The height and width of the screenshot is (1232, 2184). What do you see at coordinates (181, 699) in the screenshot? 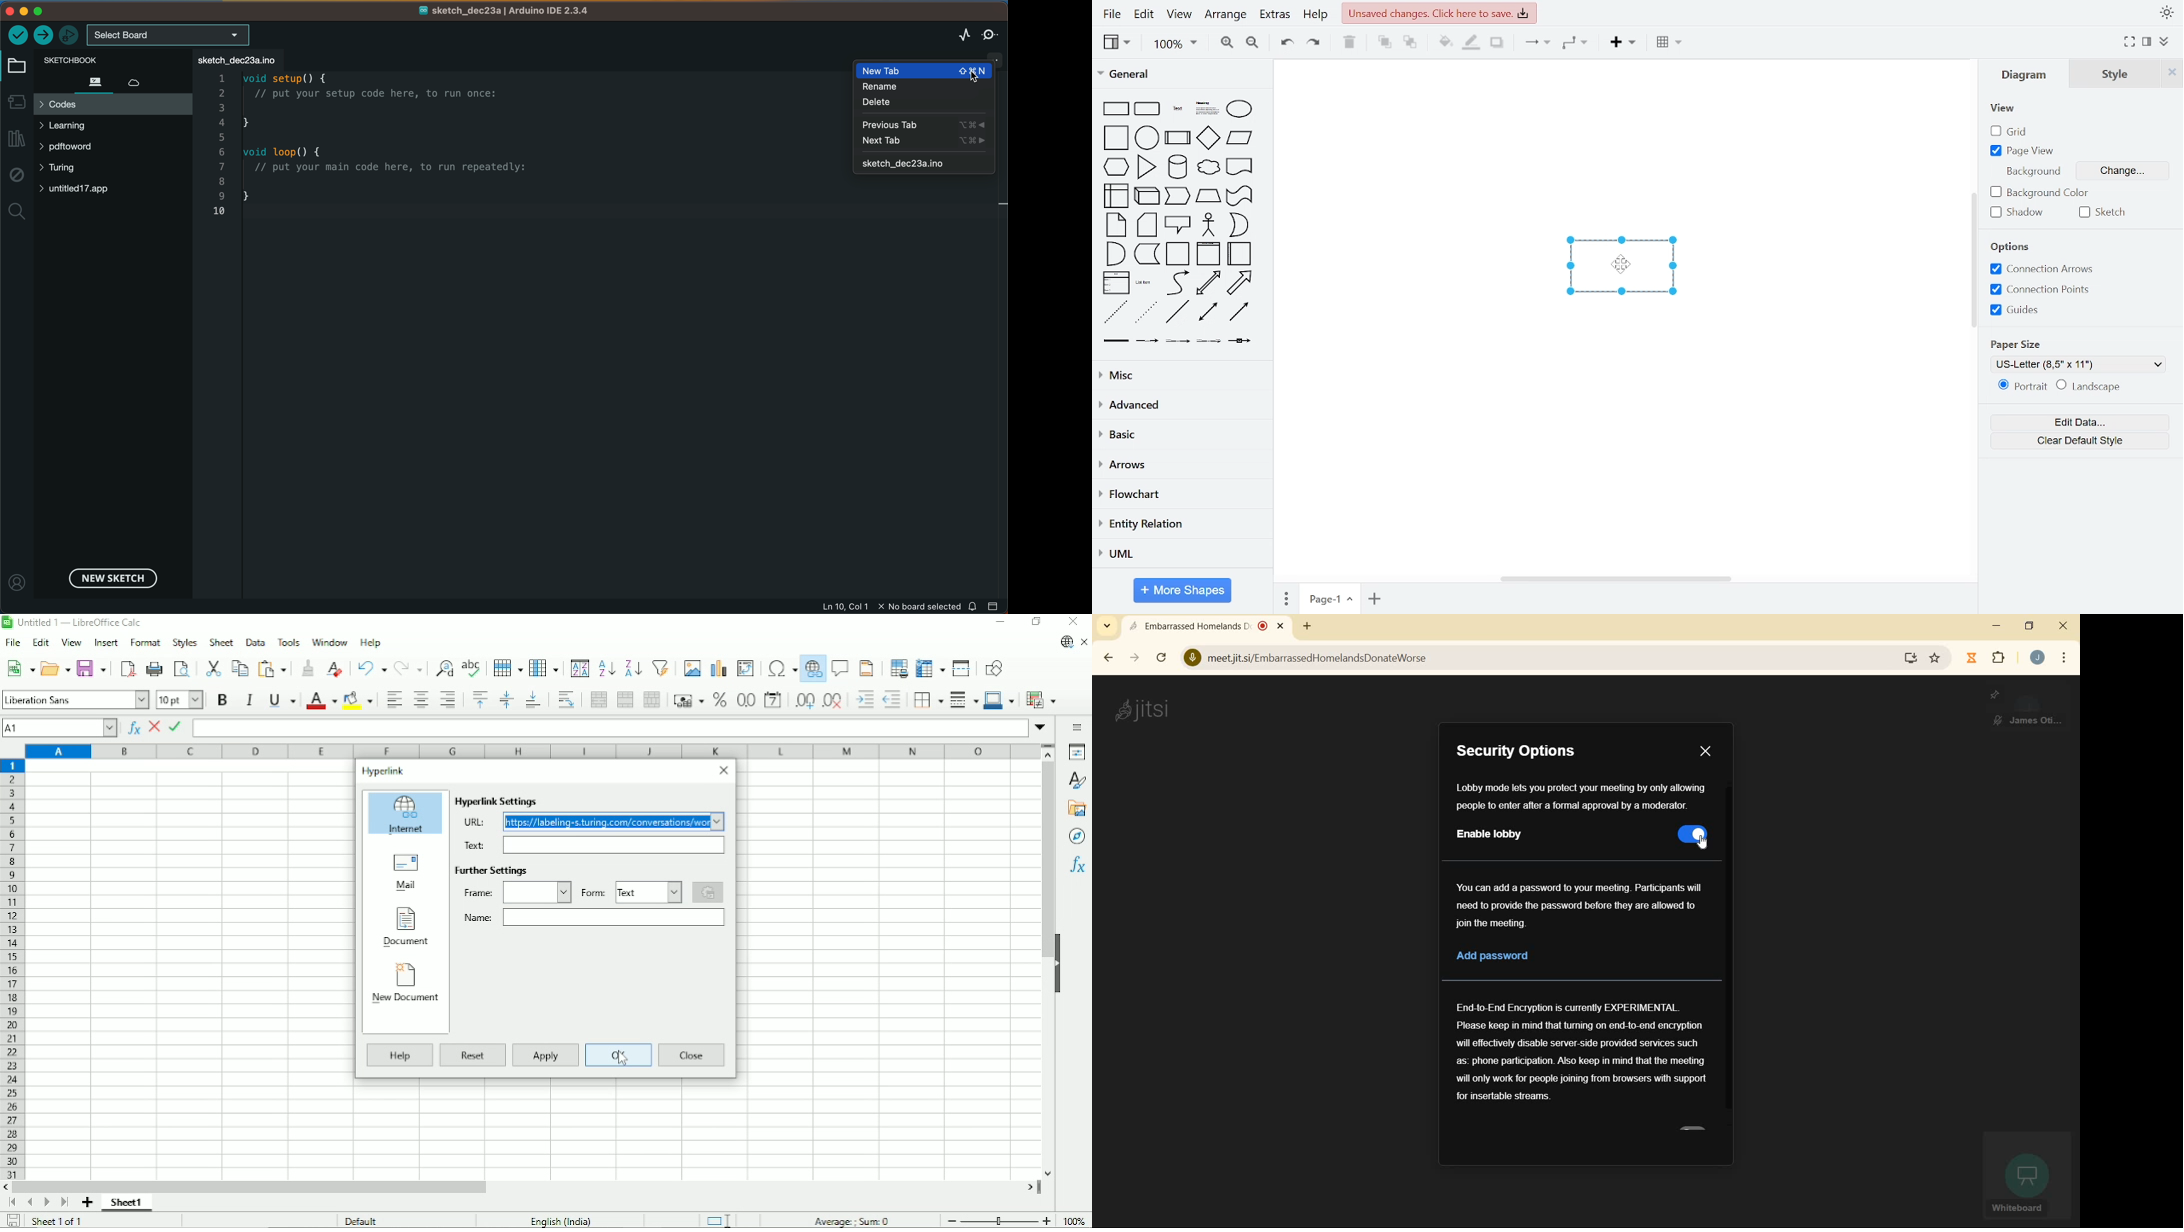
I see `Font size` at bounding box center [181, 699].